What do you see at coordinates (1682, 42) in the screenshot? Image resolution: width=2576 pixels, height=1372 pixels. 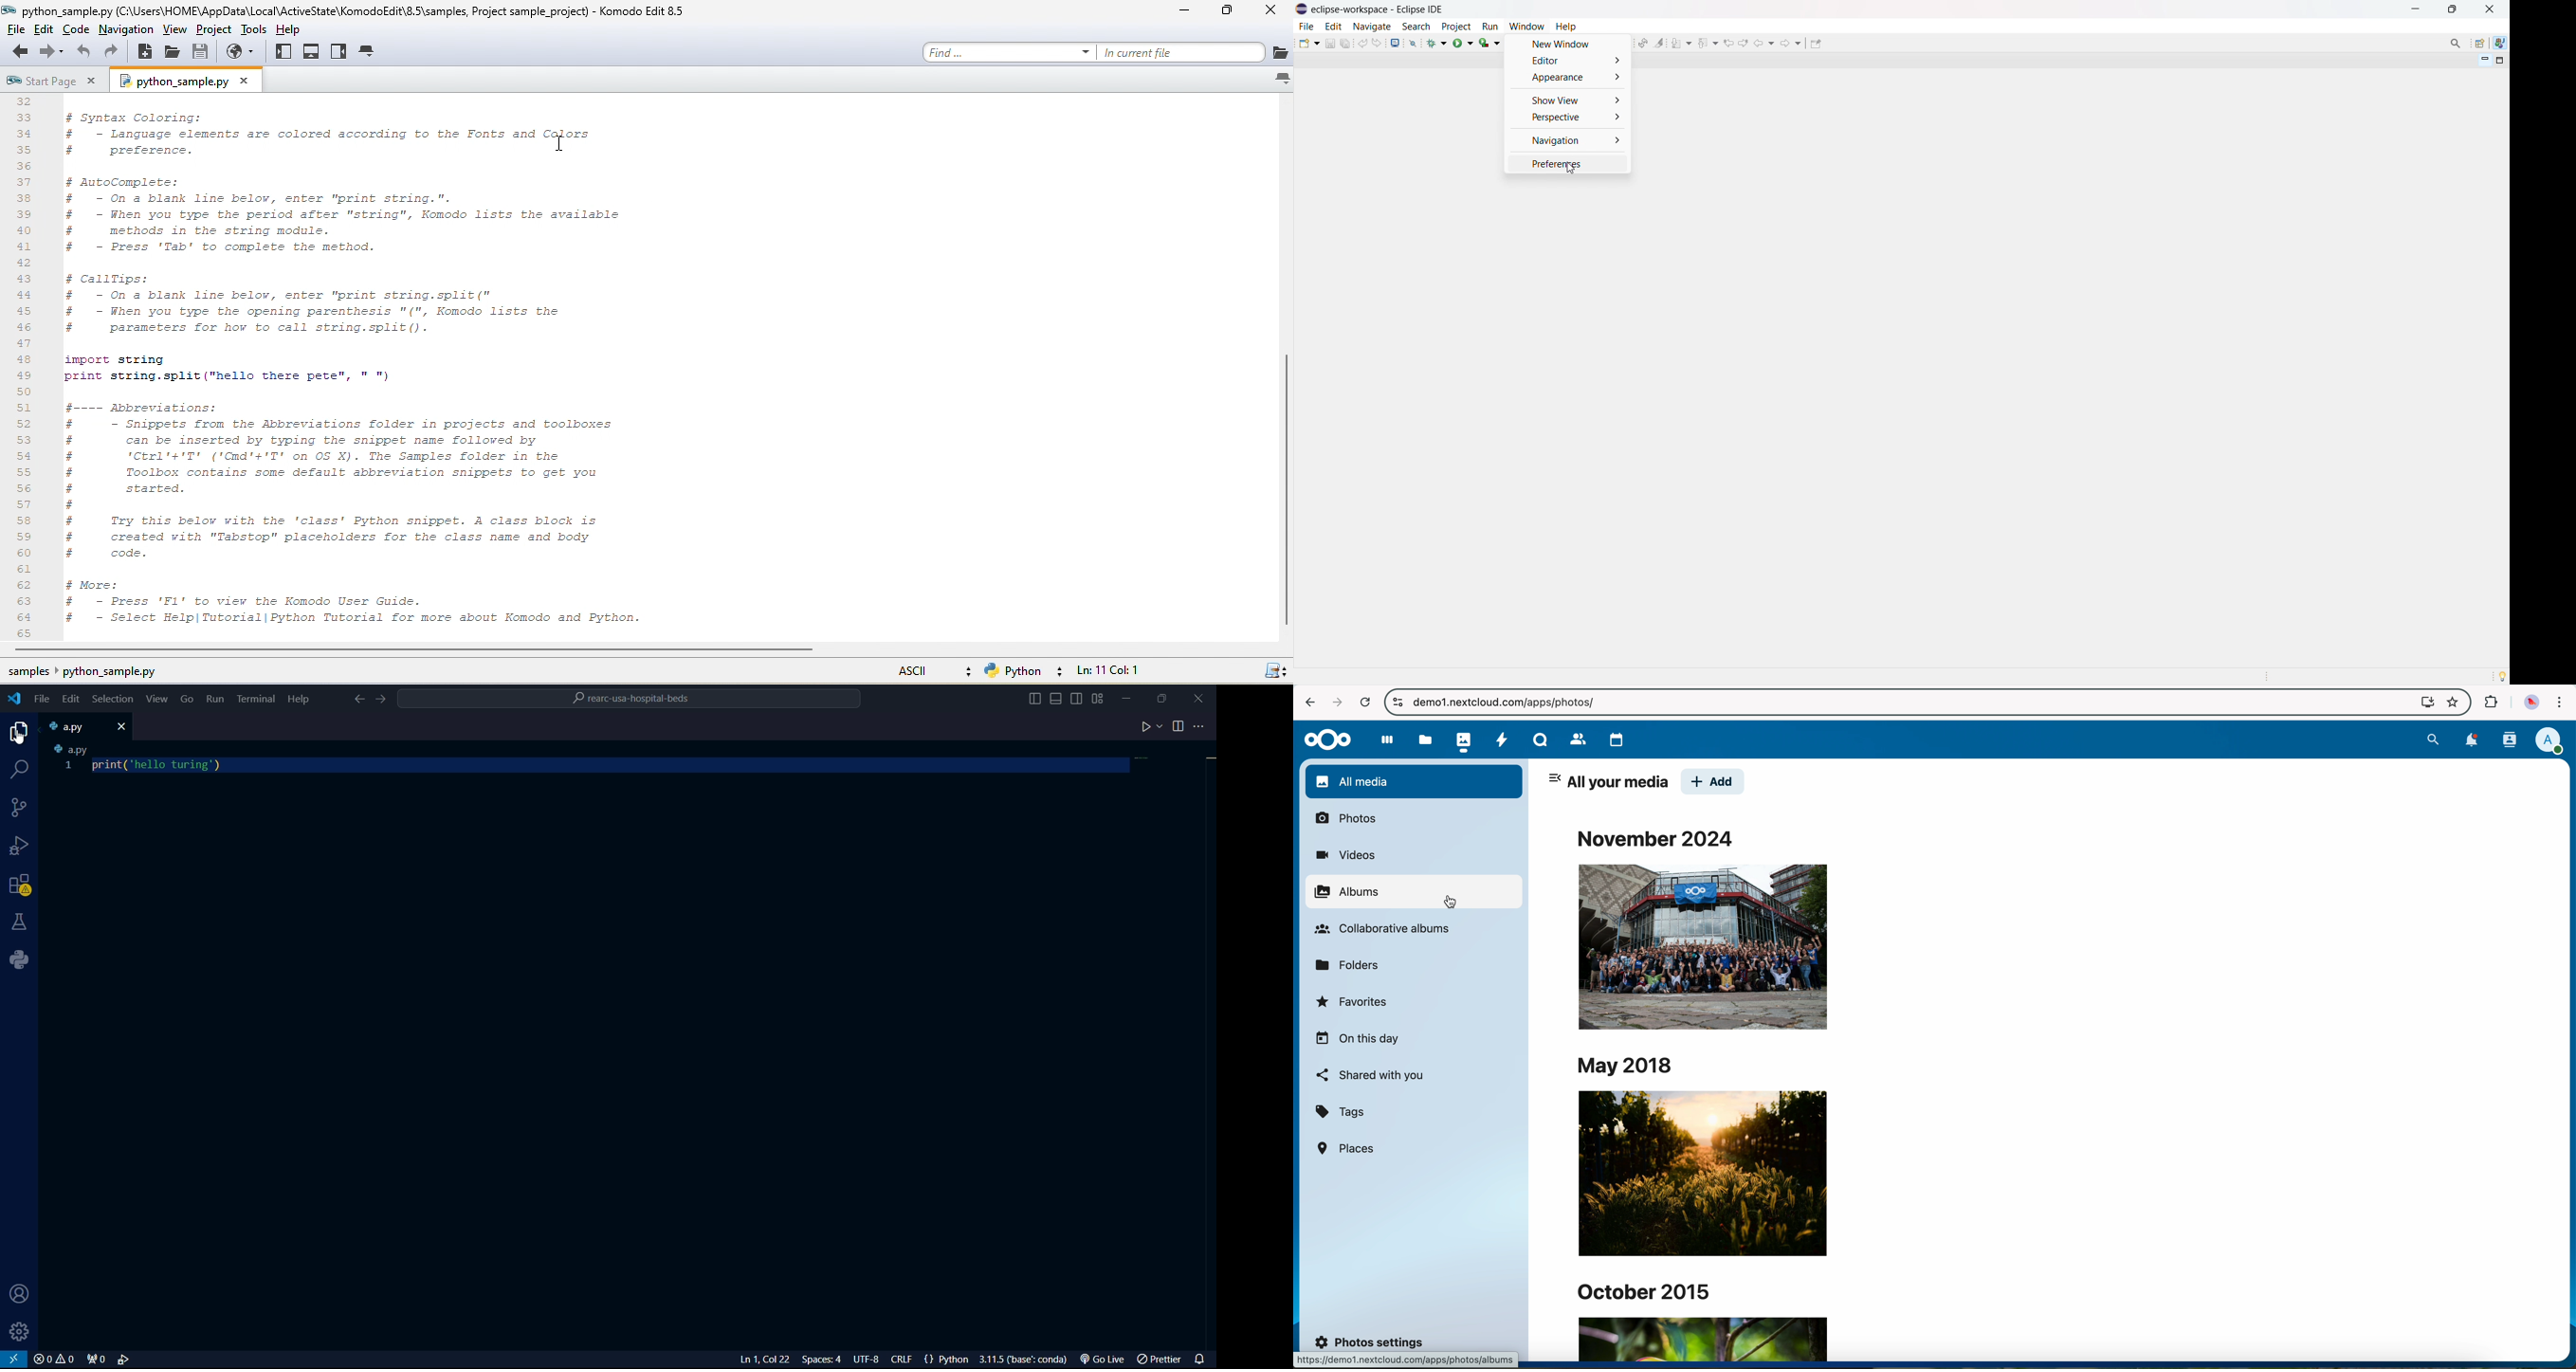 I see `next annotation` at bounding box center [1682, 42].